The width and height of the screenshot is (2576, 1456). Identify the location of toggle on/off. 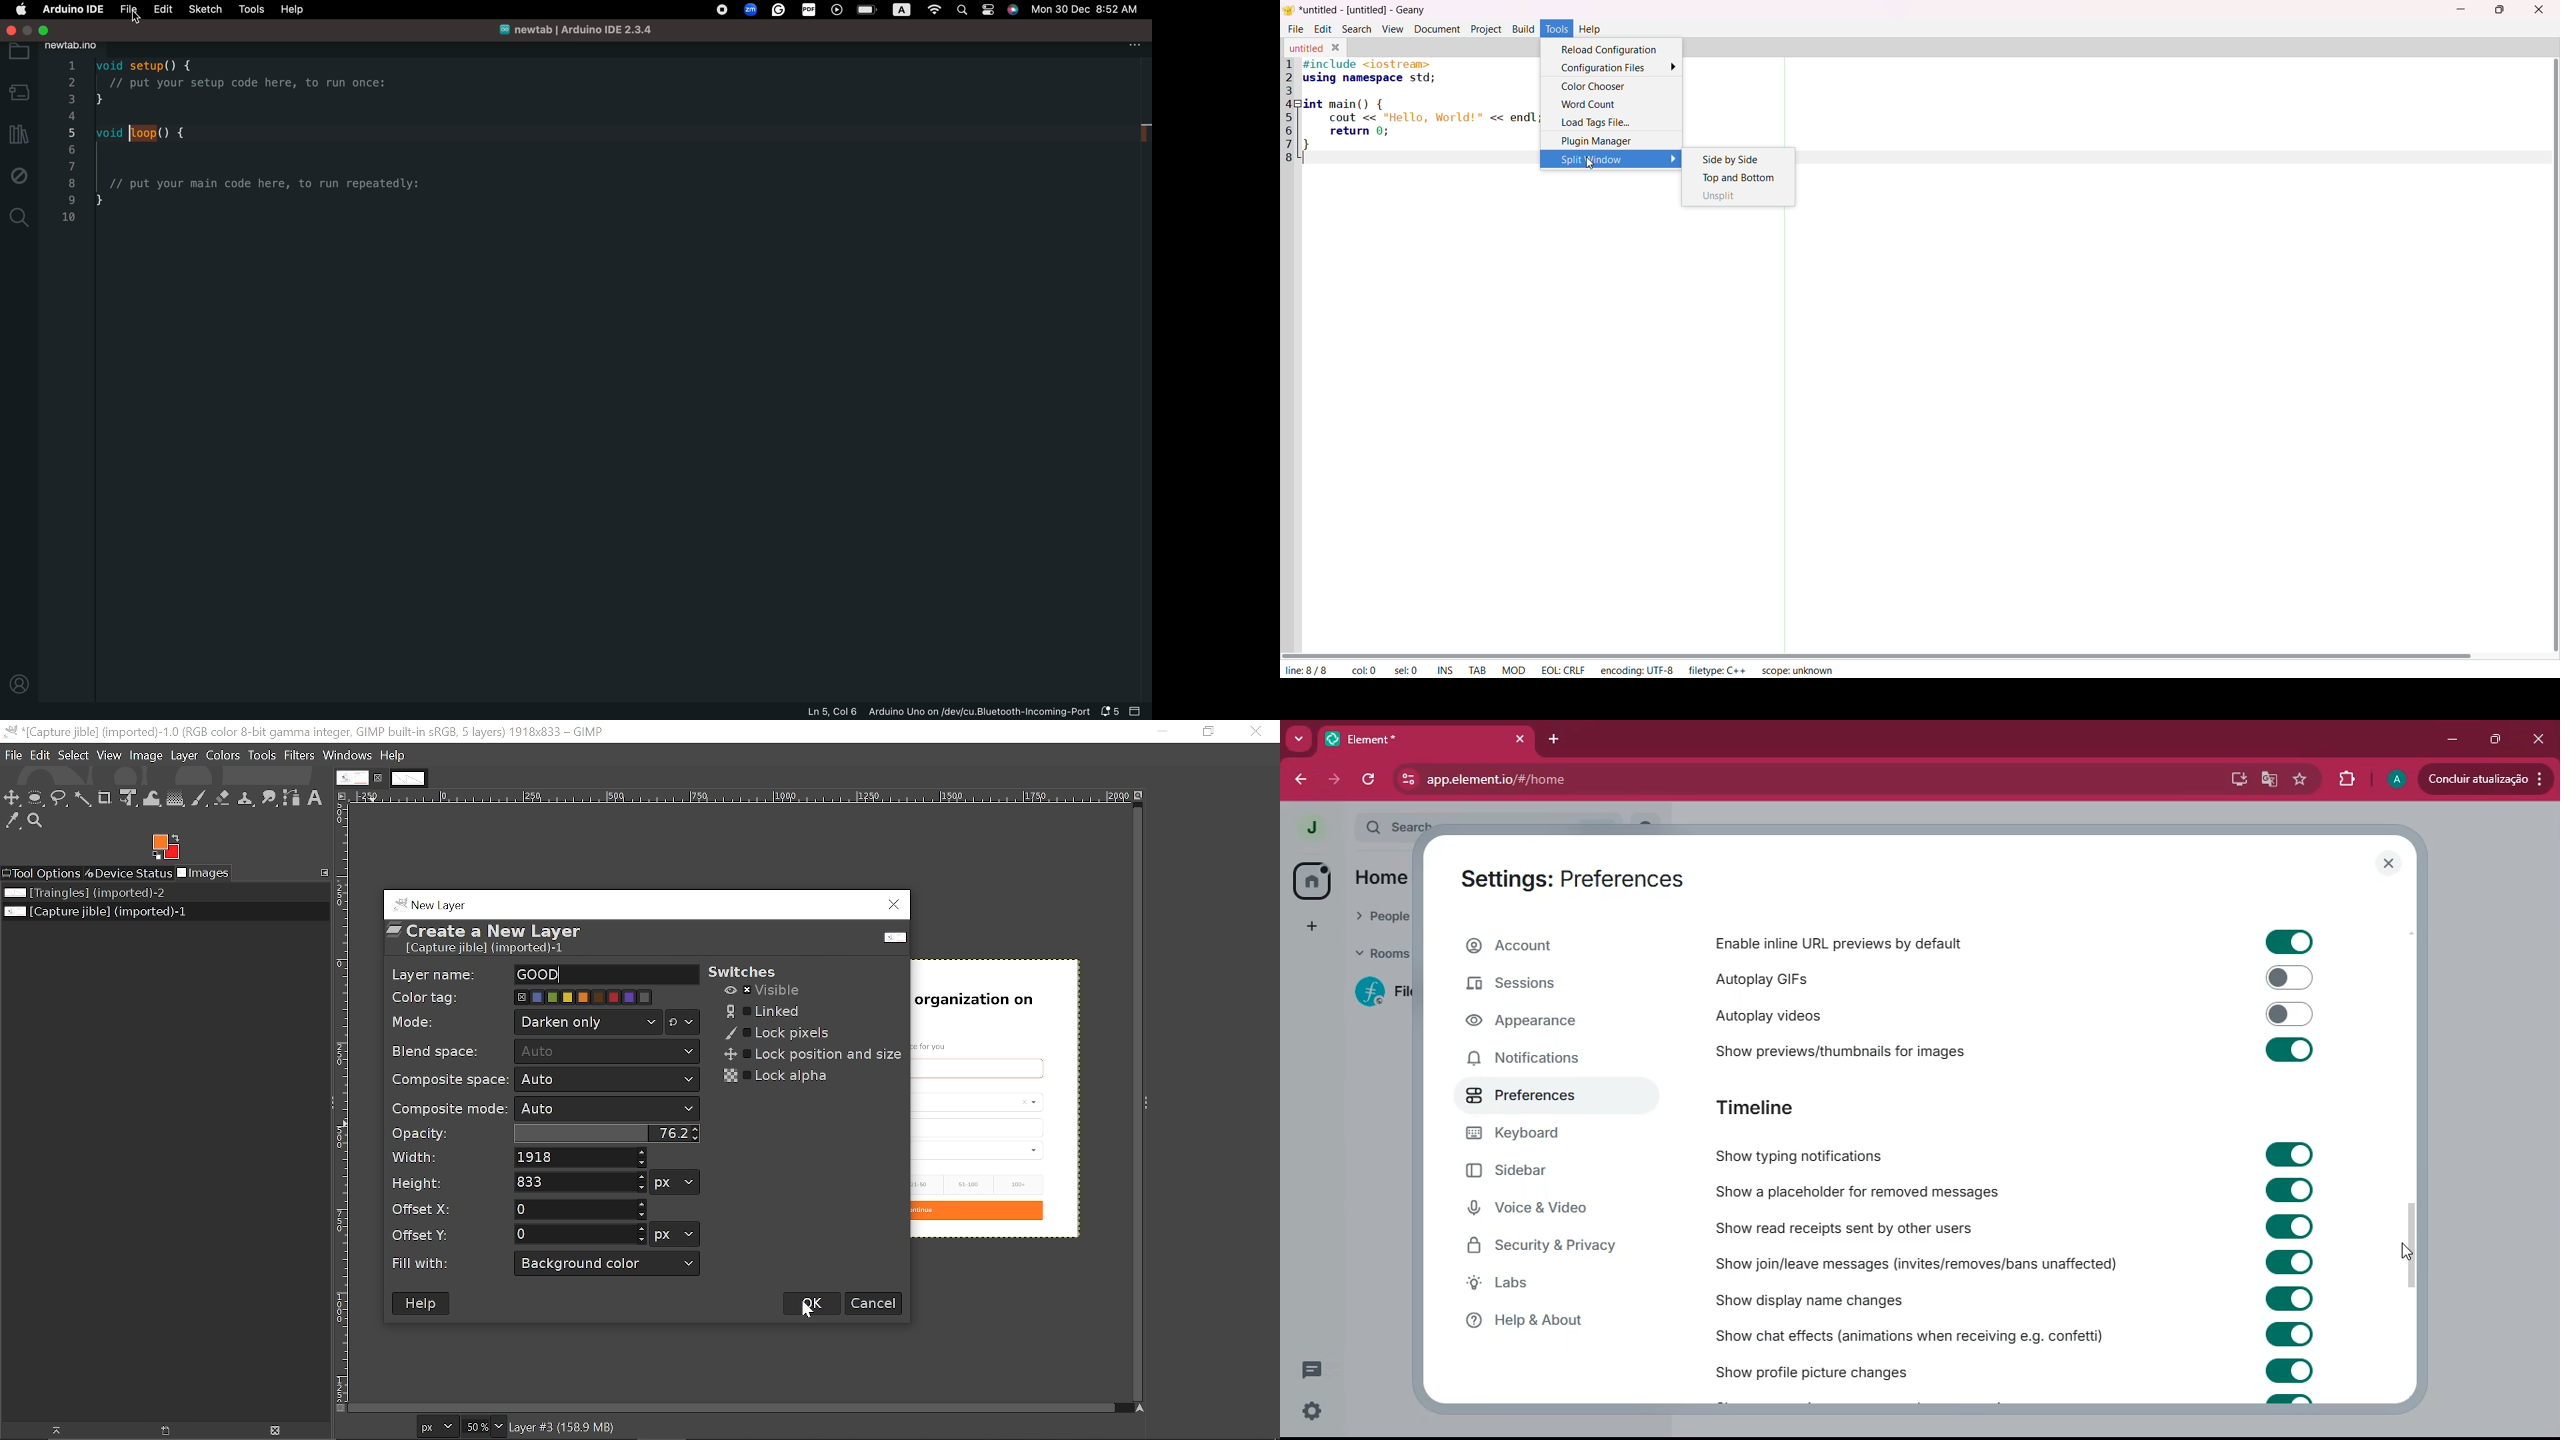
(2290, 1262).